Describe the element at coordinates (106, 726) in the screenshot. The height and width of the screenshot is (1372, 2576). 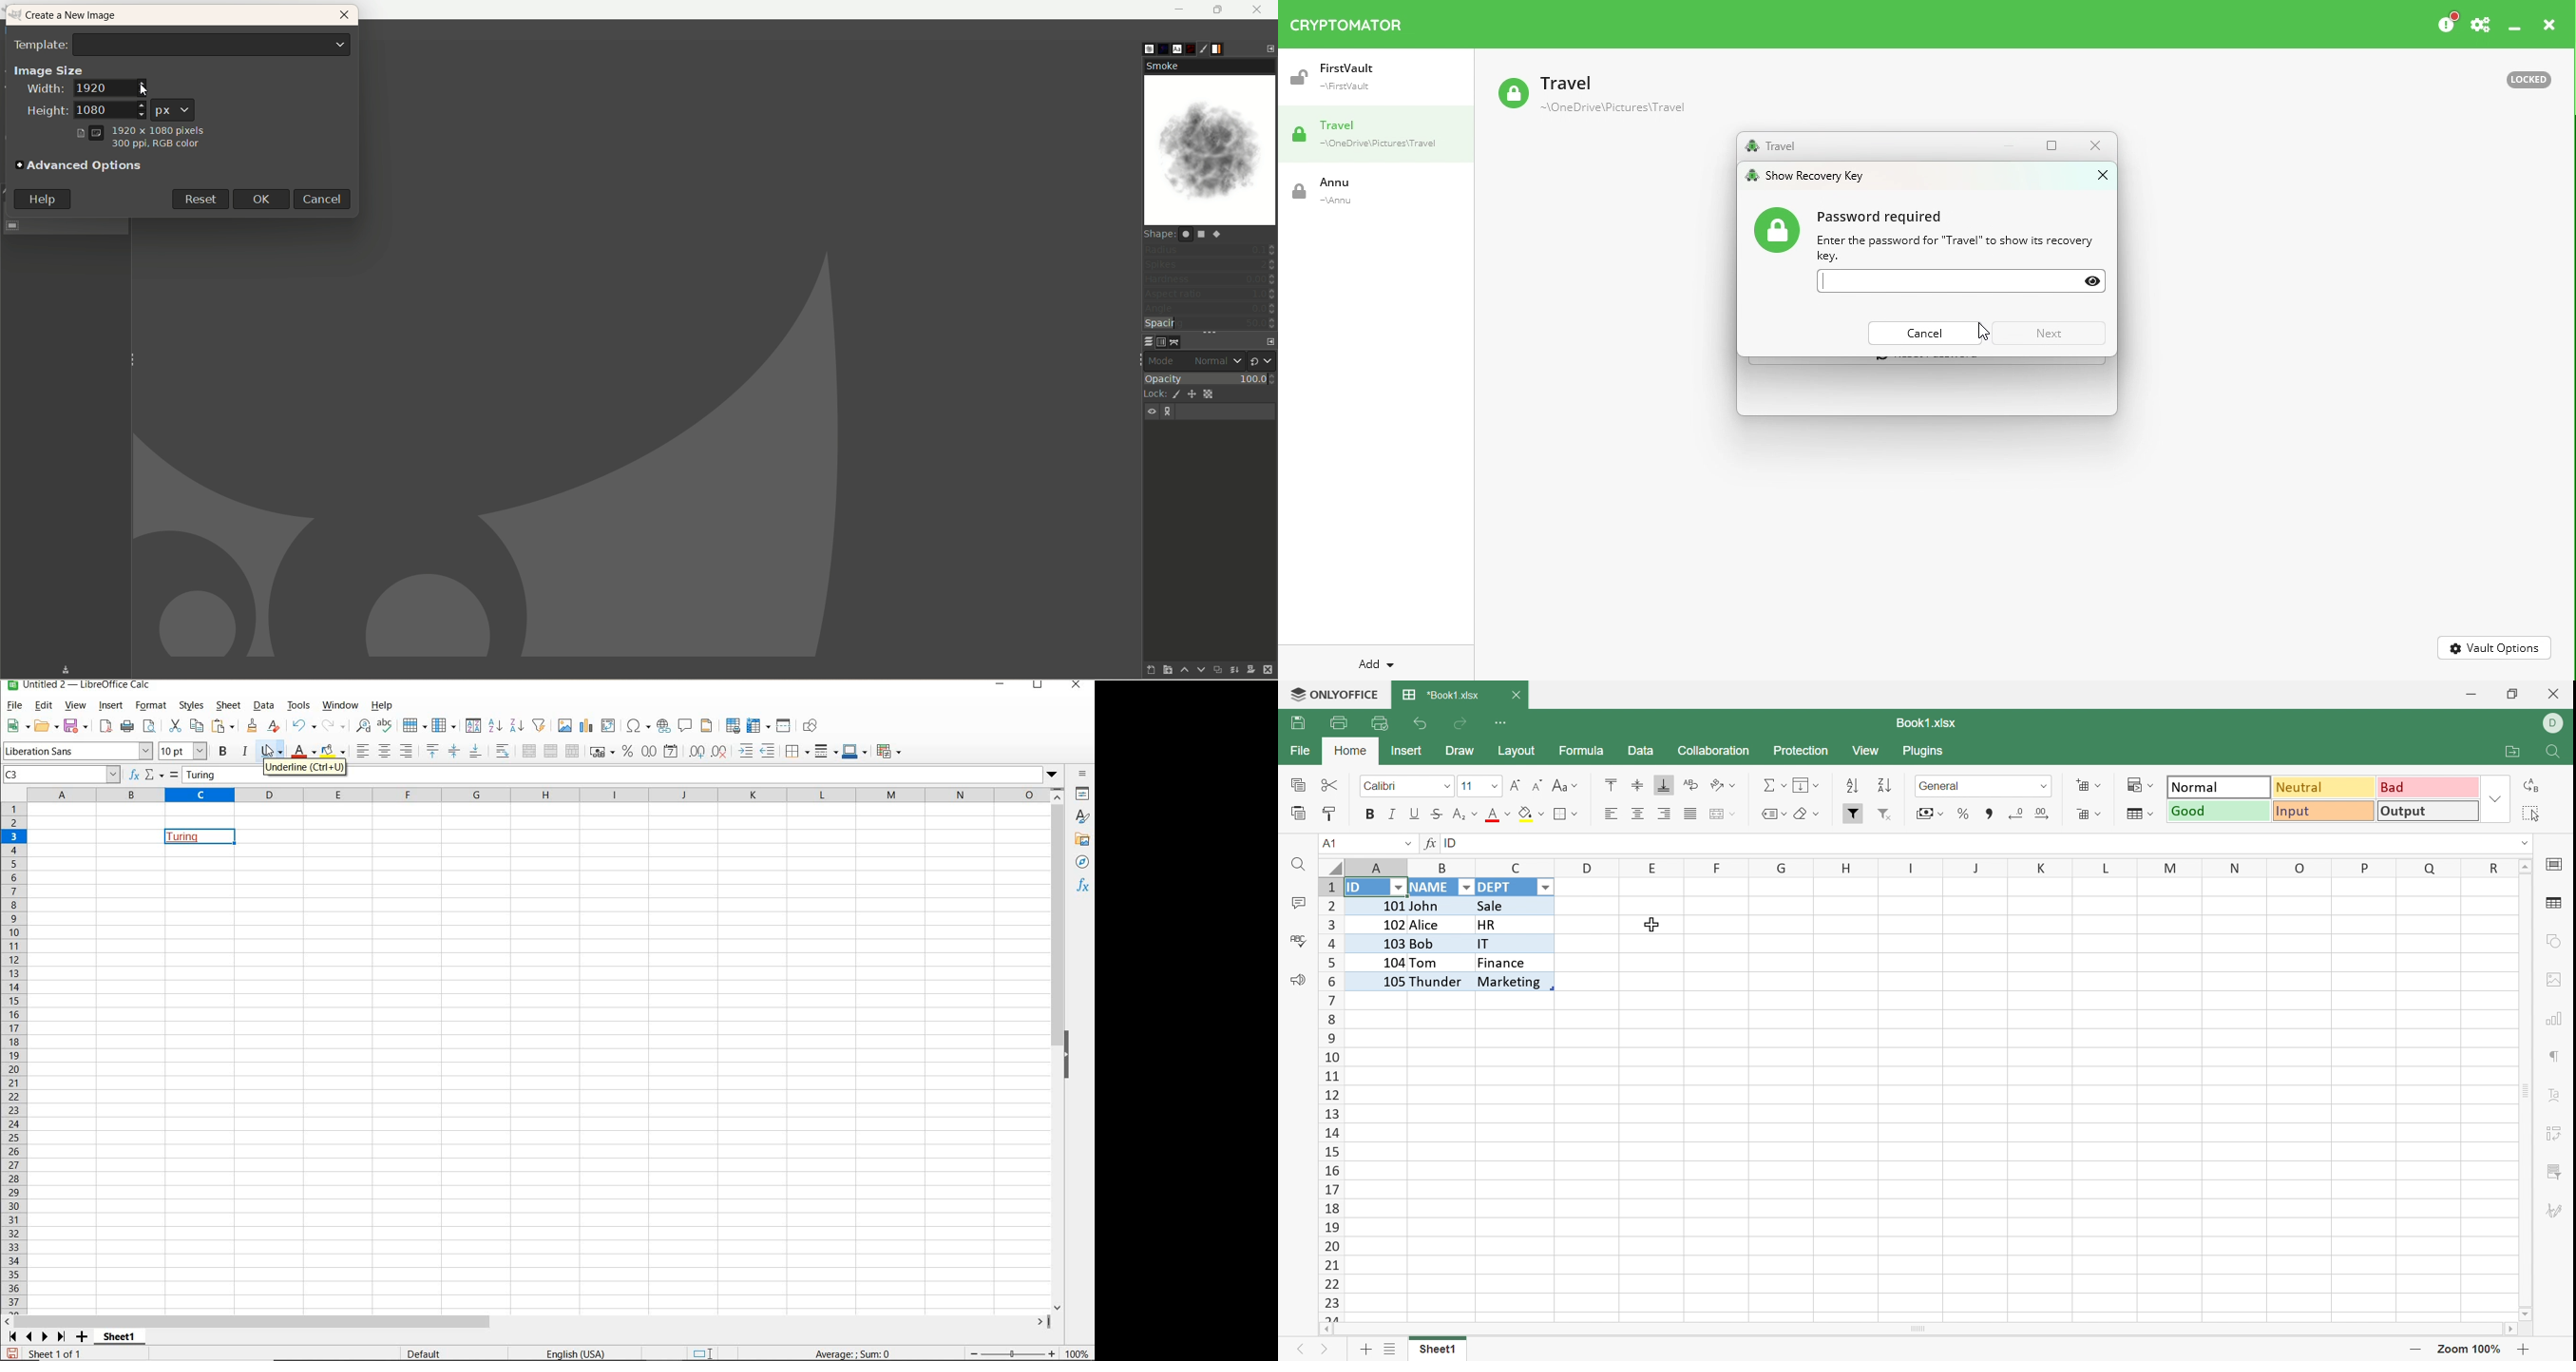
I see `EXPORT DIRECTLY AS PDF` at that location.